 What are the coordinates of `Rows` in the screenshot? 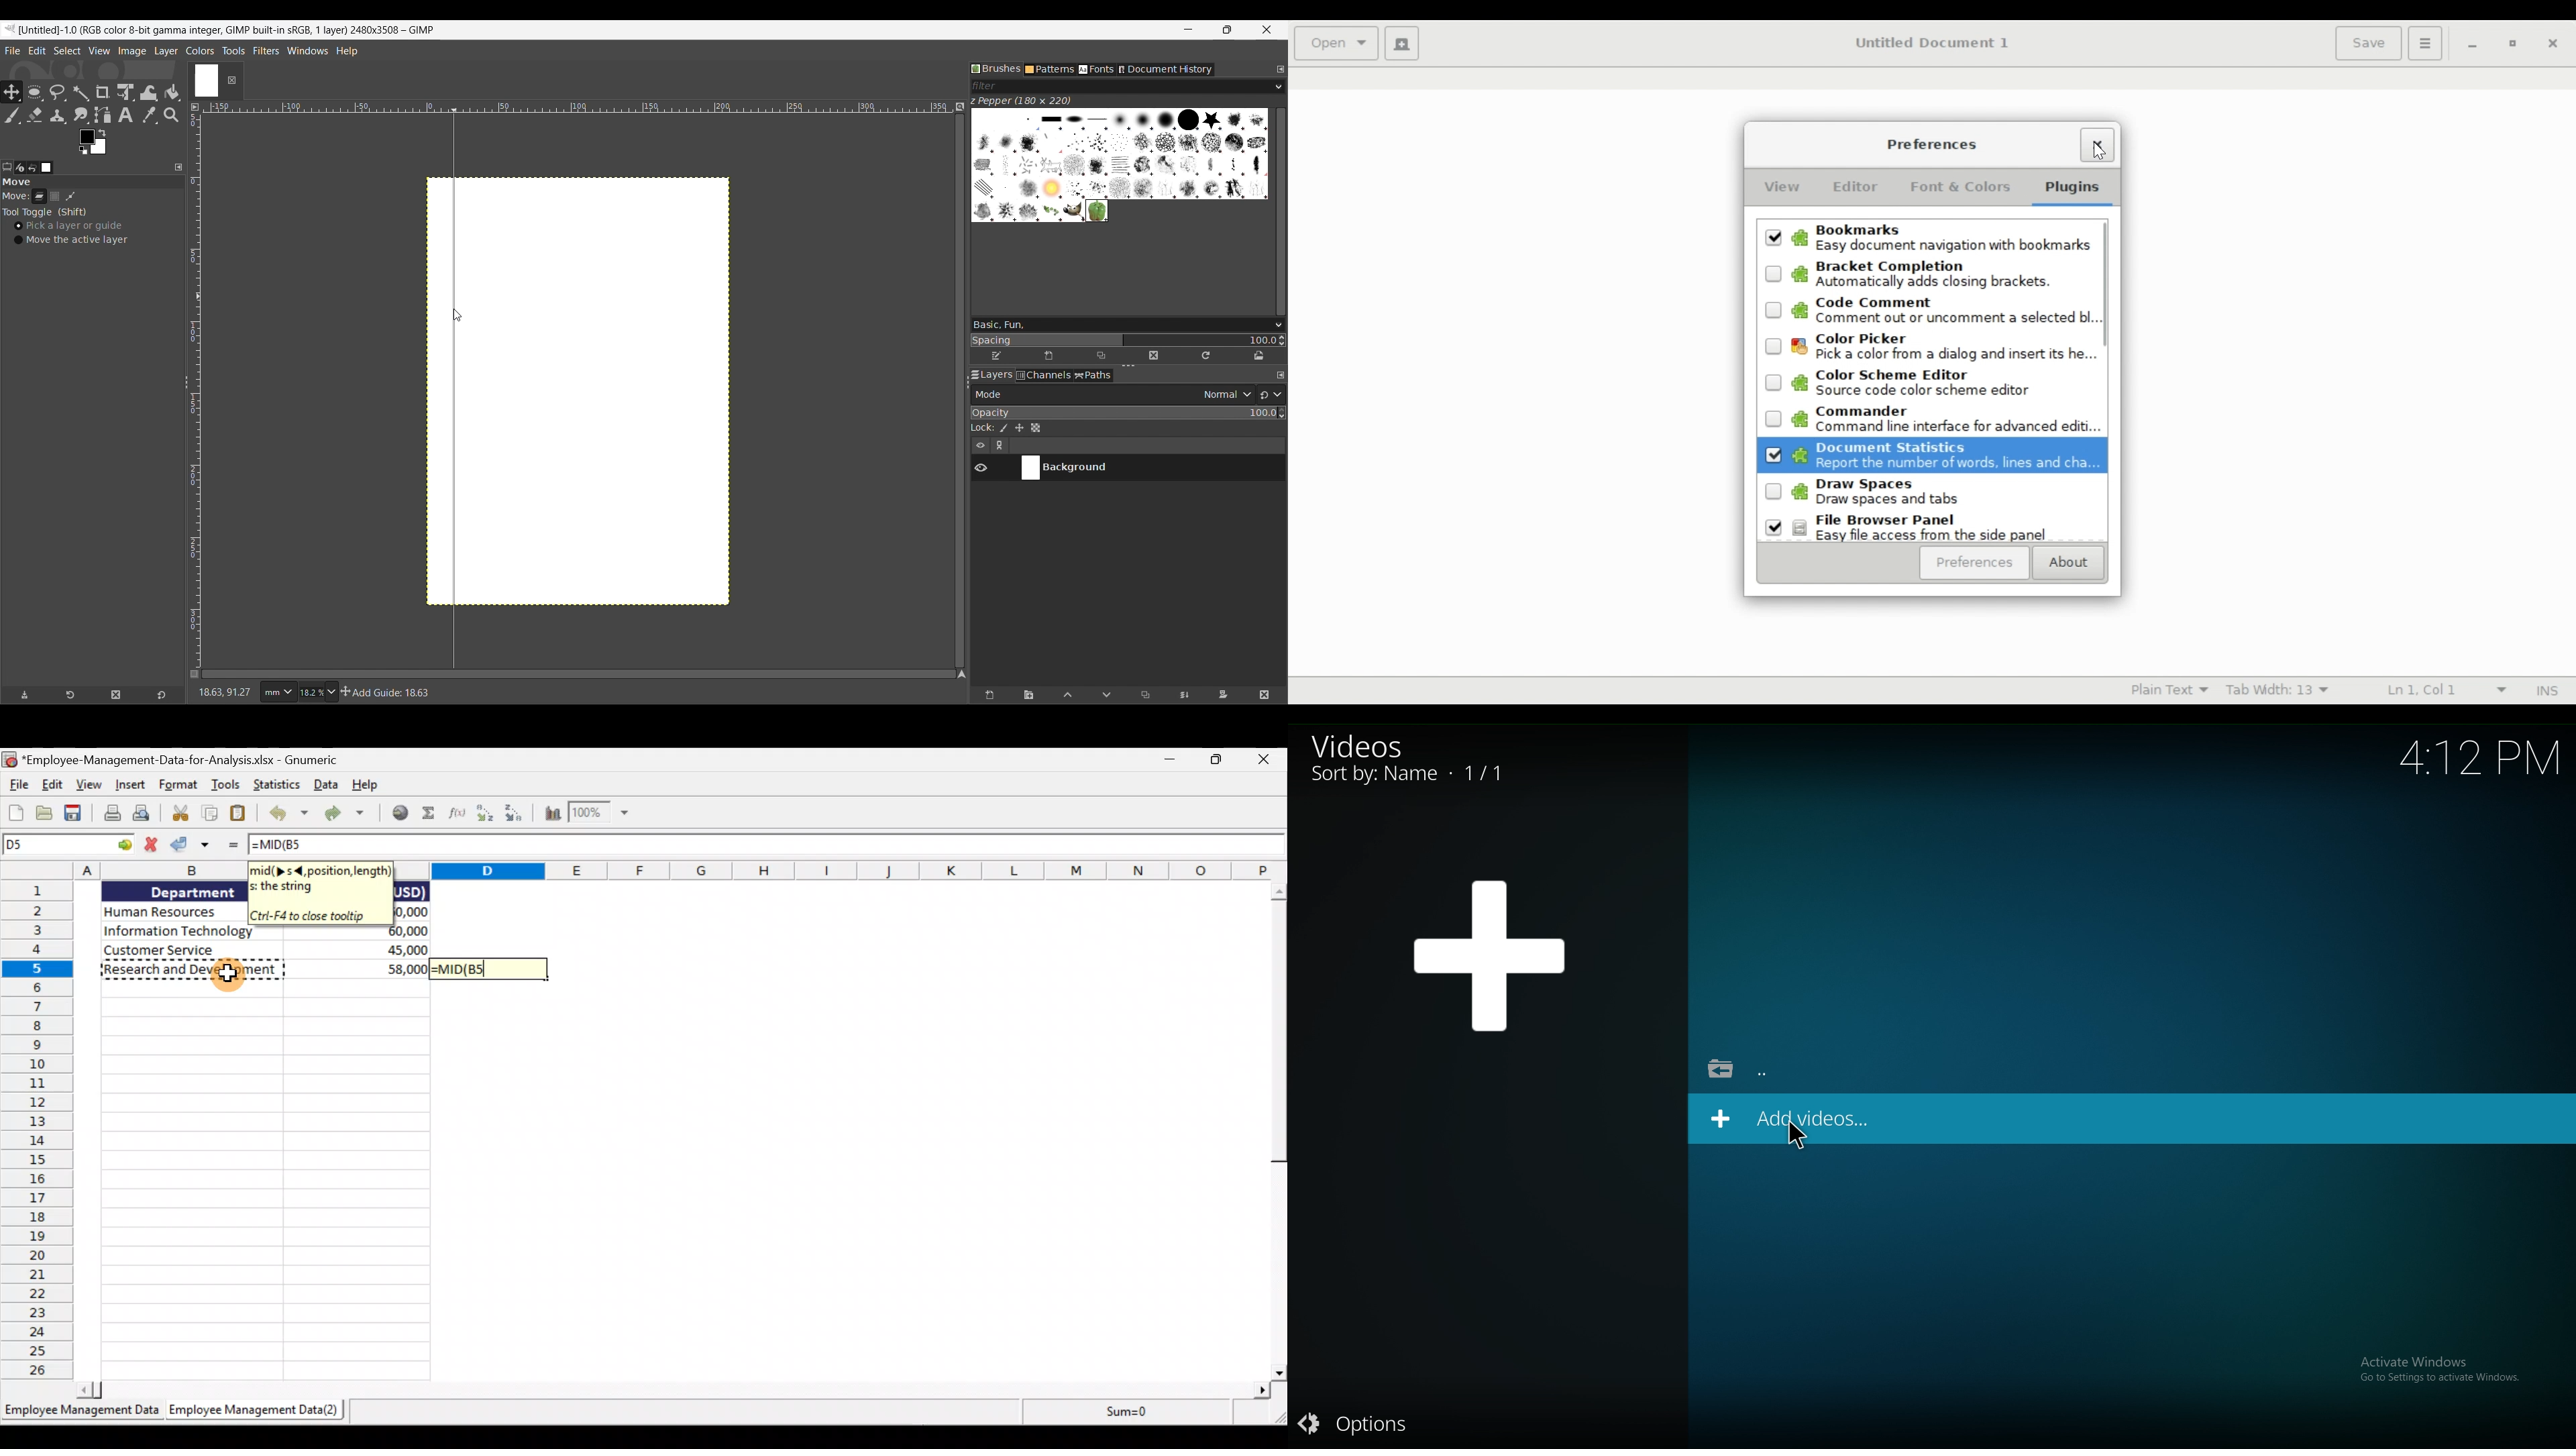 It's located at (36, 1131).